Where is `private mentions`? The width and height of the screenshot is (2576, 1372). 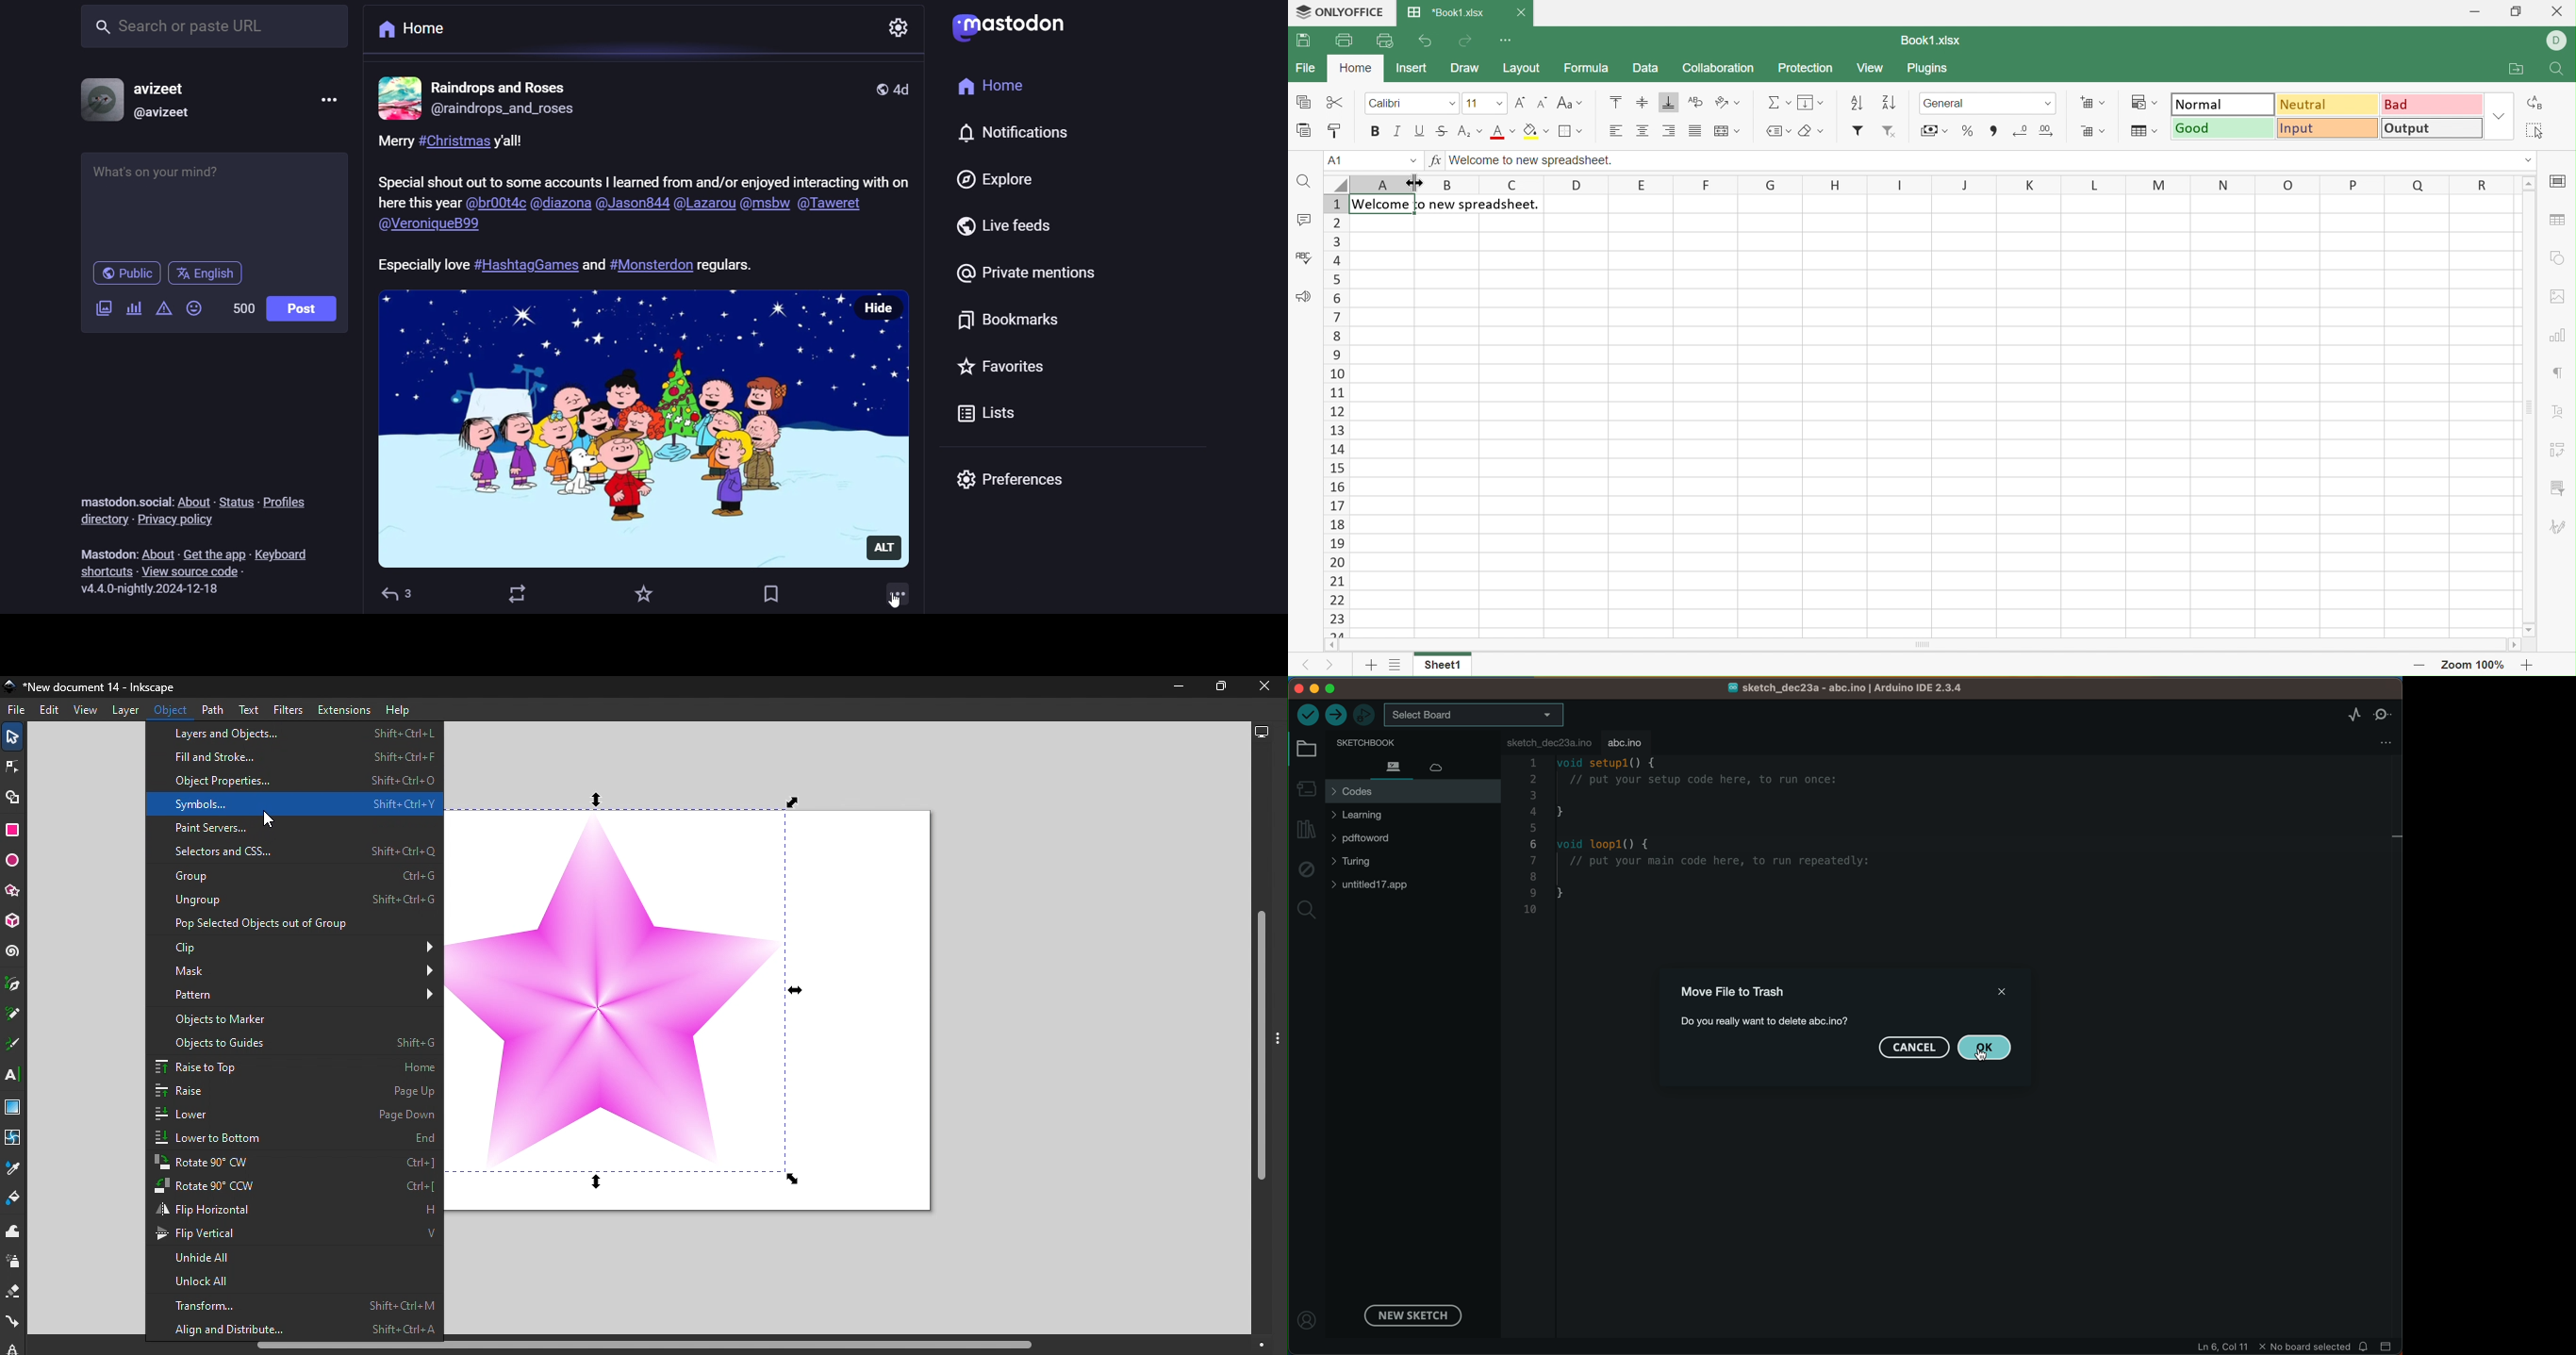 private mentions is located at coordinates (1018, 272).